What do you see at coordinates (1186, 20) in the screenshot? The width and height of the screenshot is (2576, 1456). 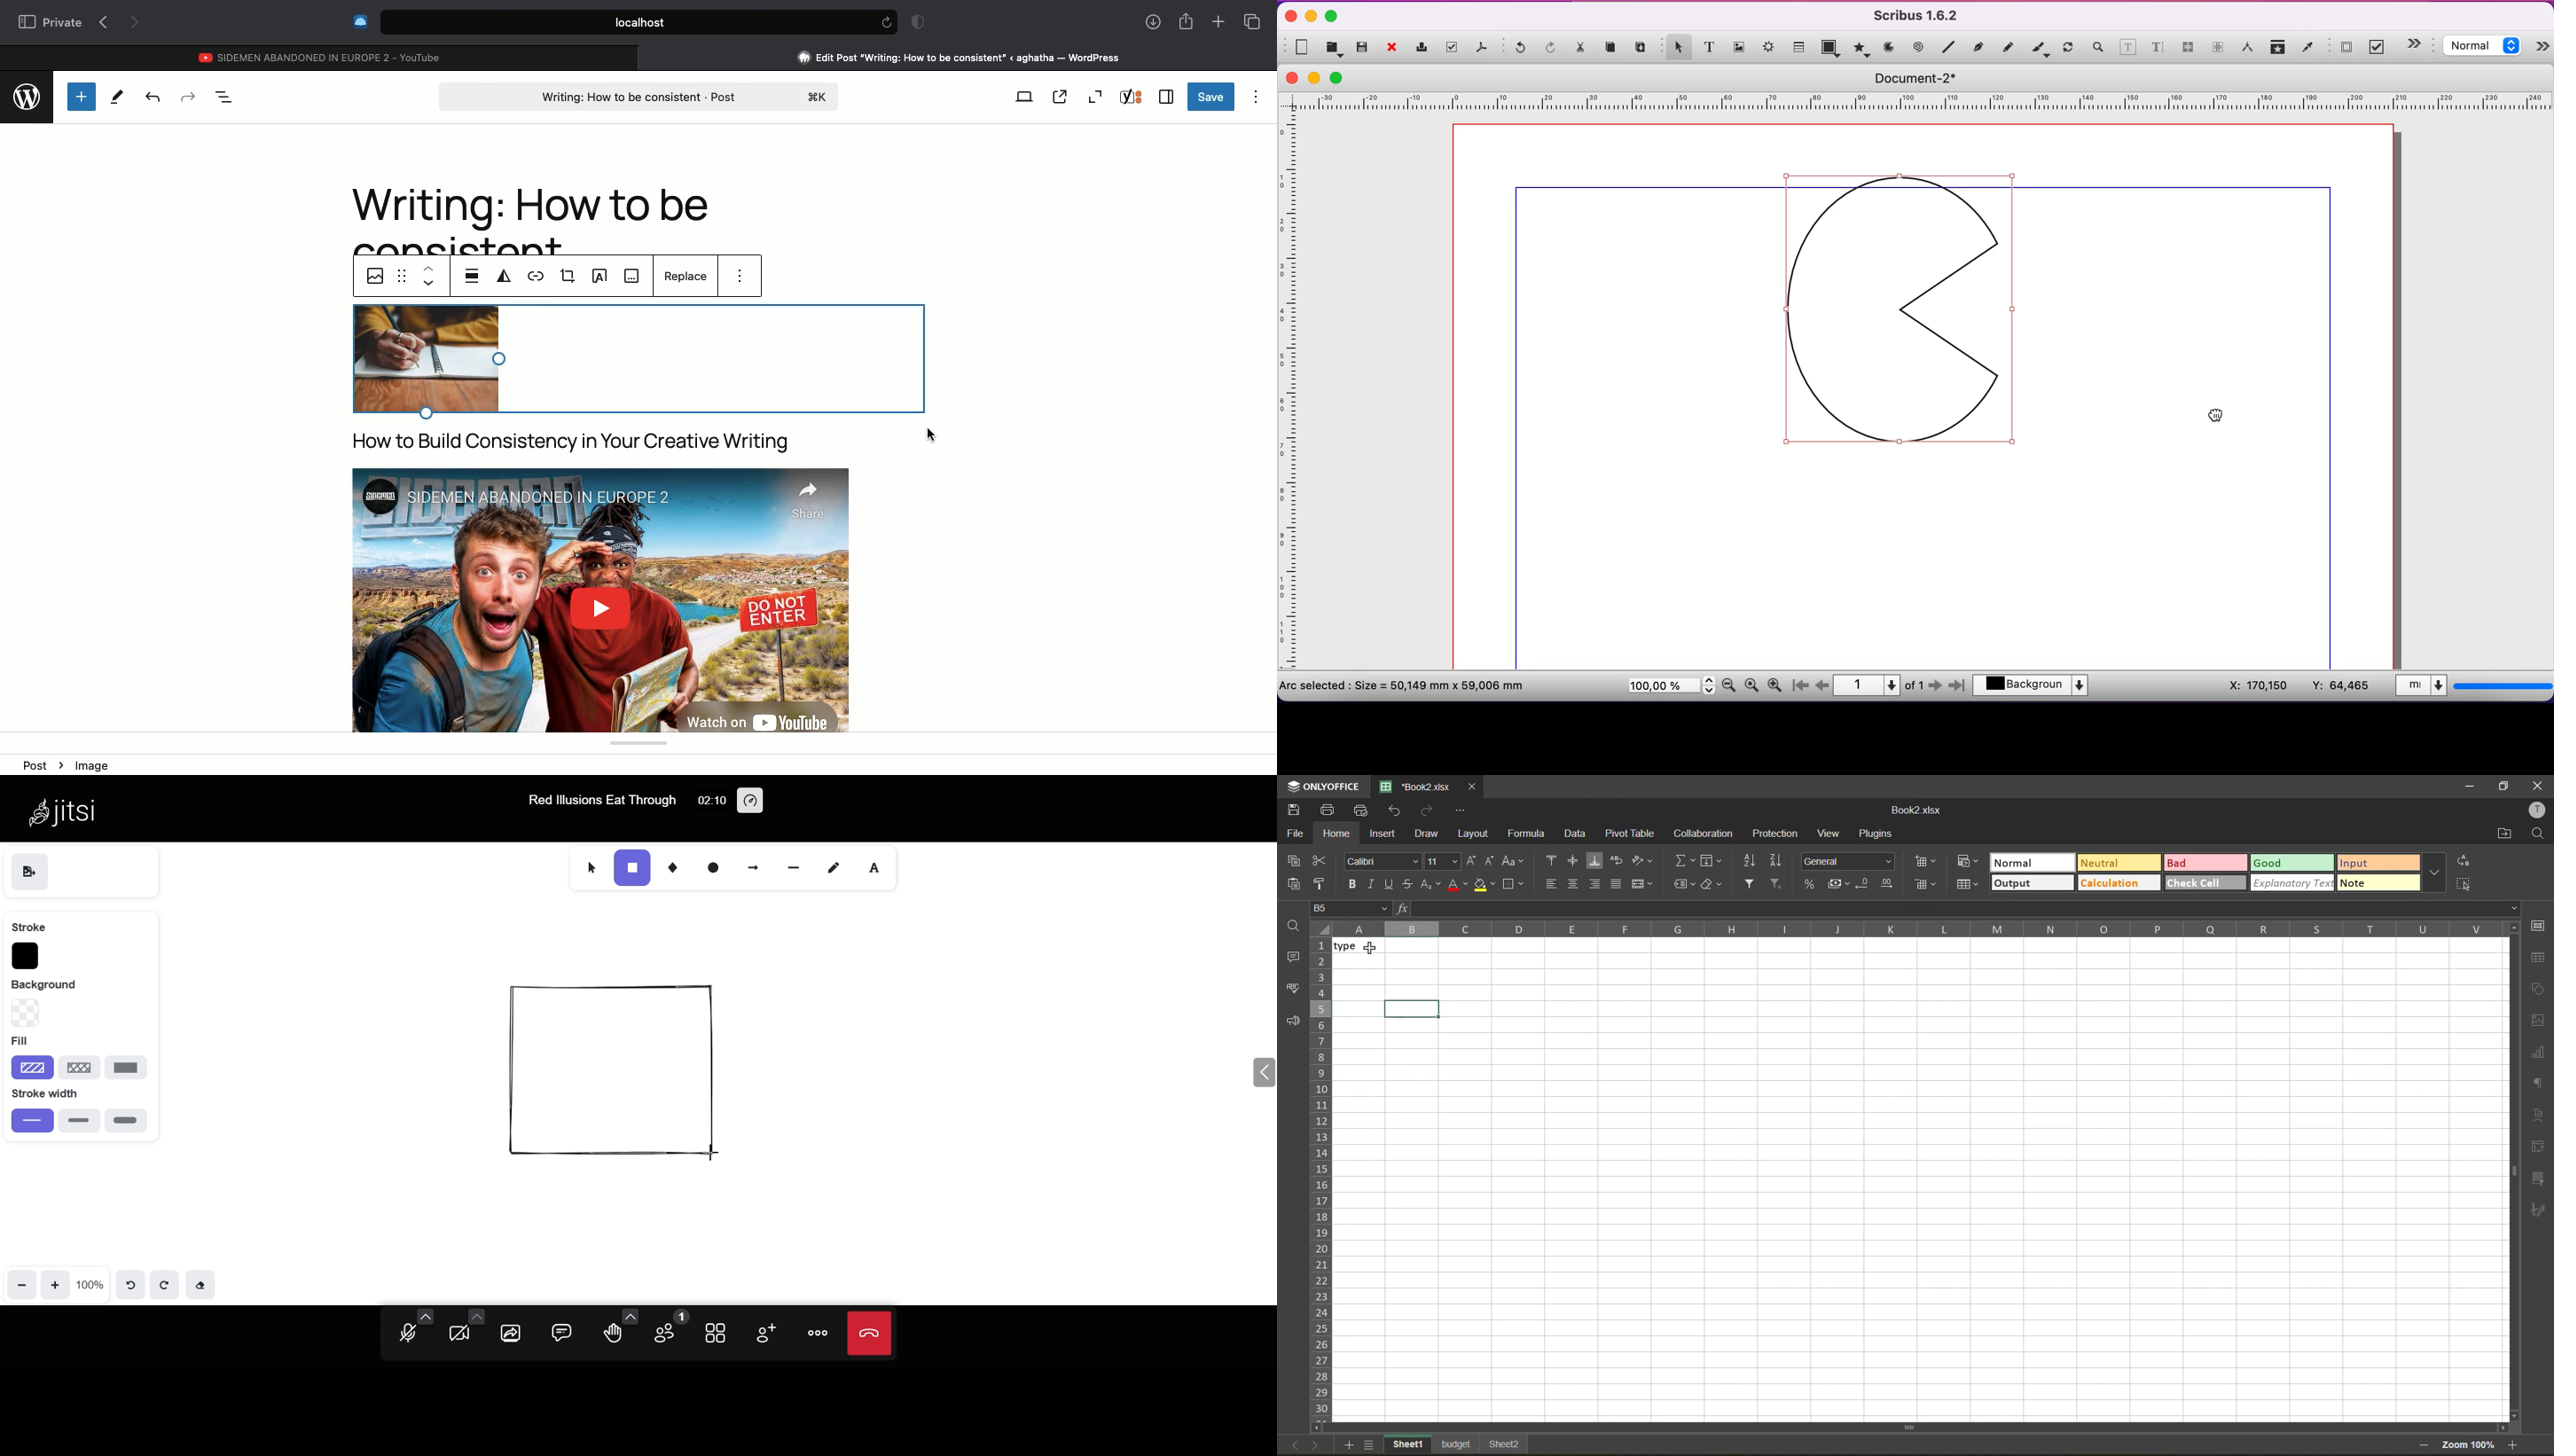 I see `Share` at bounding box center [1186, 20].